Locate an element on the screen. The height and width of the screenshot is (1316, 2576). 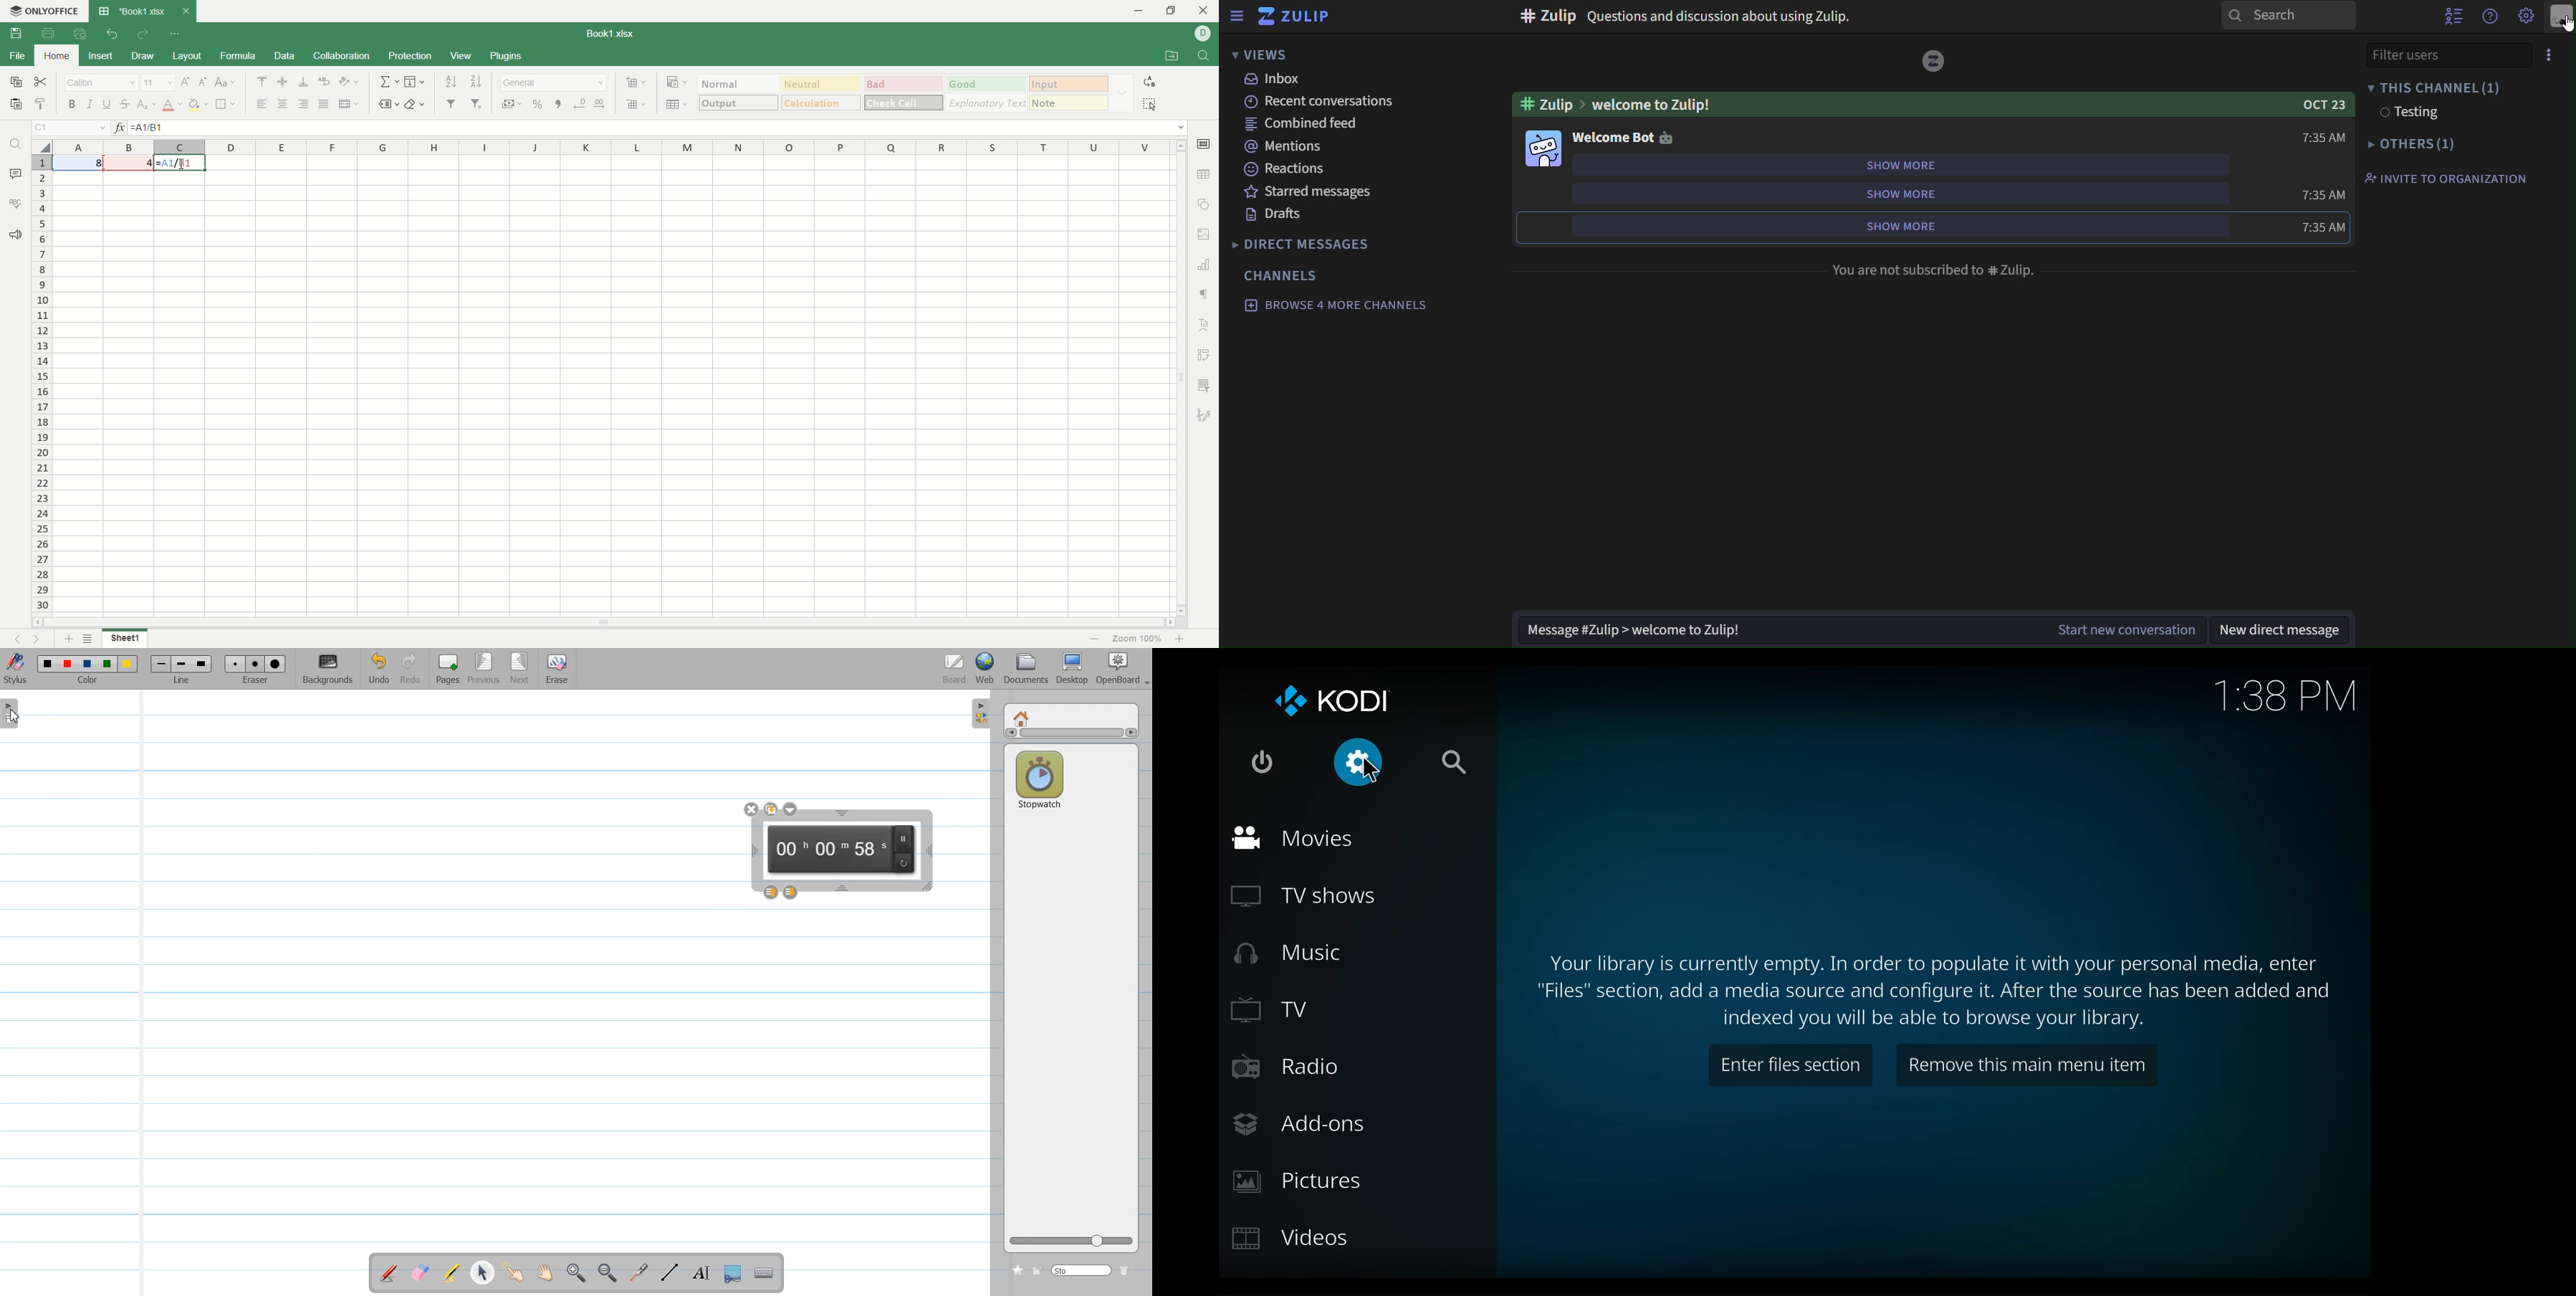
7:35 am is located at coordinates (2324, 227).